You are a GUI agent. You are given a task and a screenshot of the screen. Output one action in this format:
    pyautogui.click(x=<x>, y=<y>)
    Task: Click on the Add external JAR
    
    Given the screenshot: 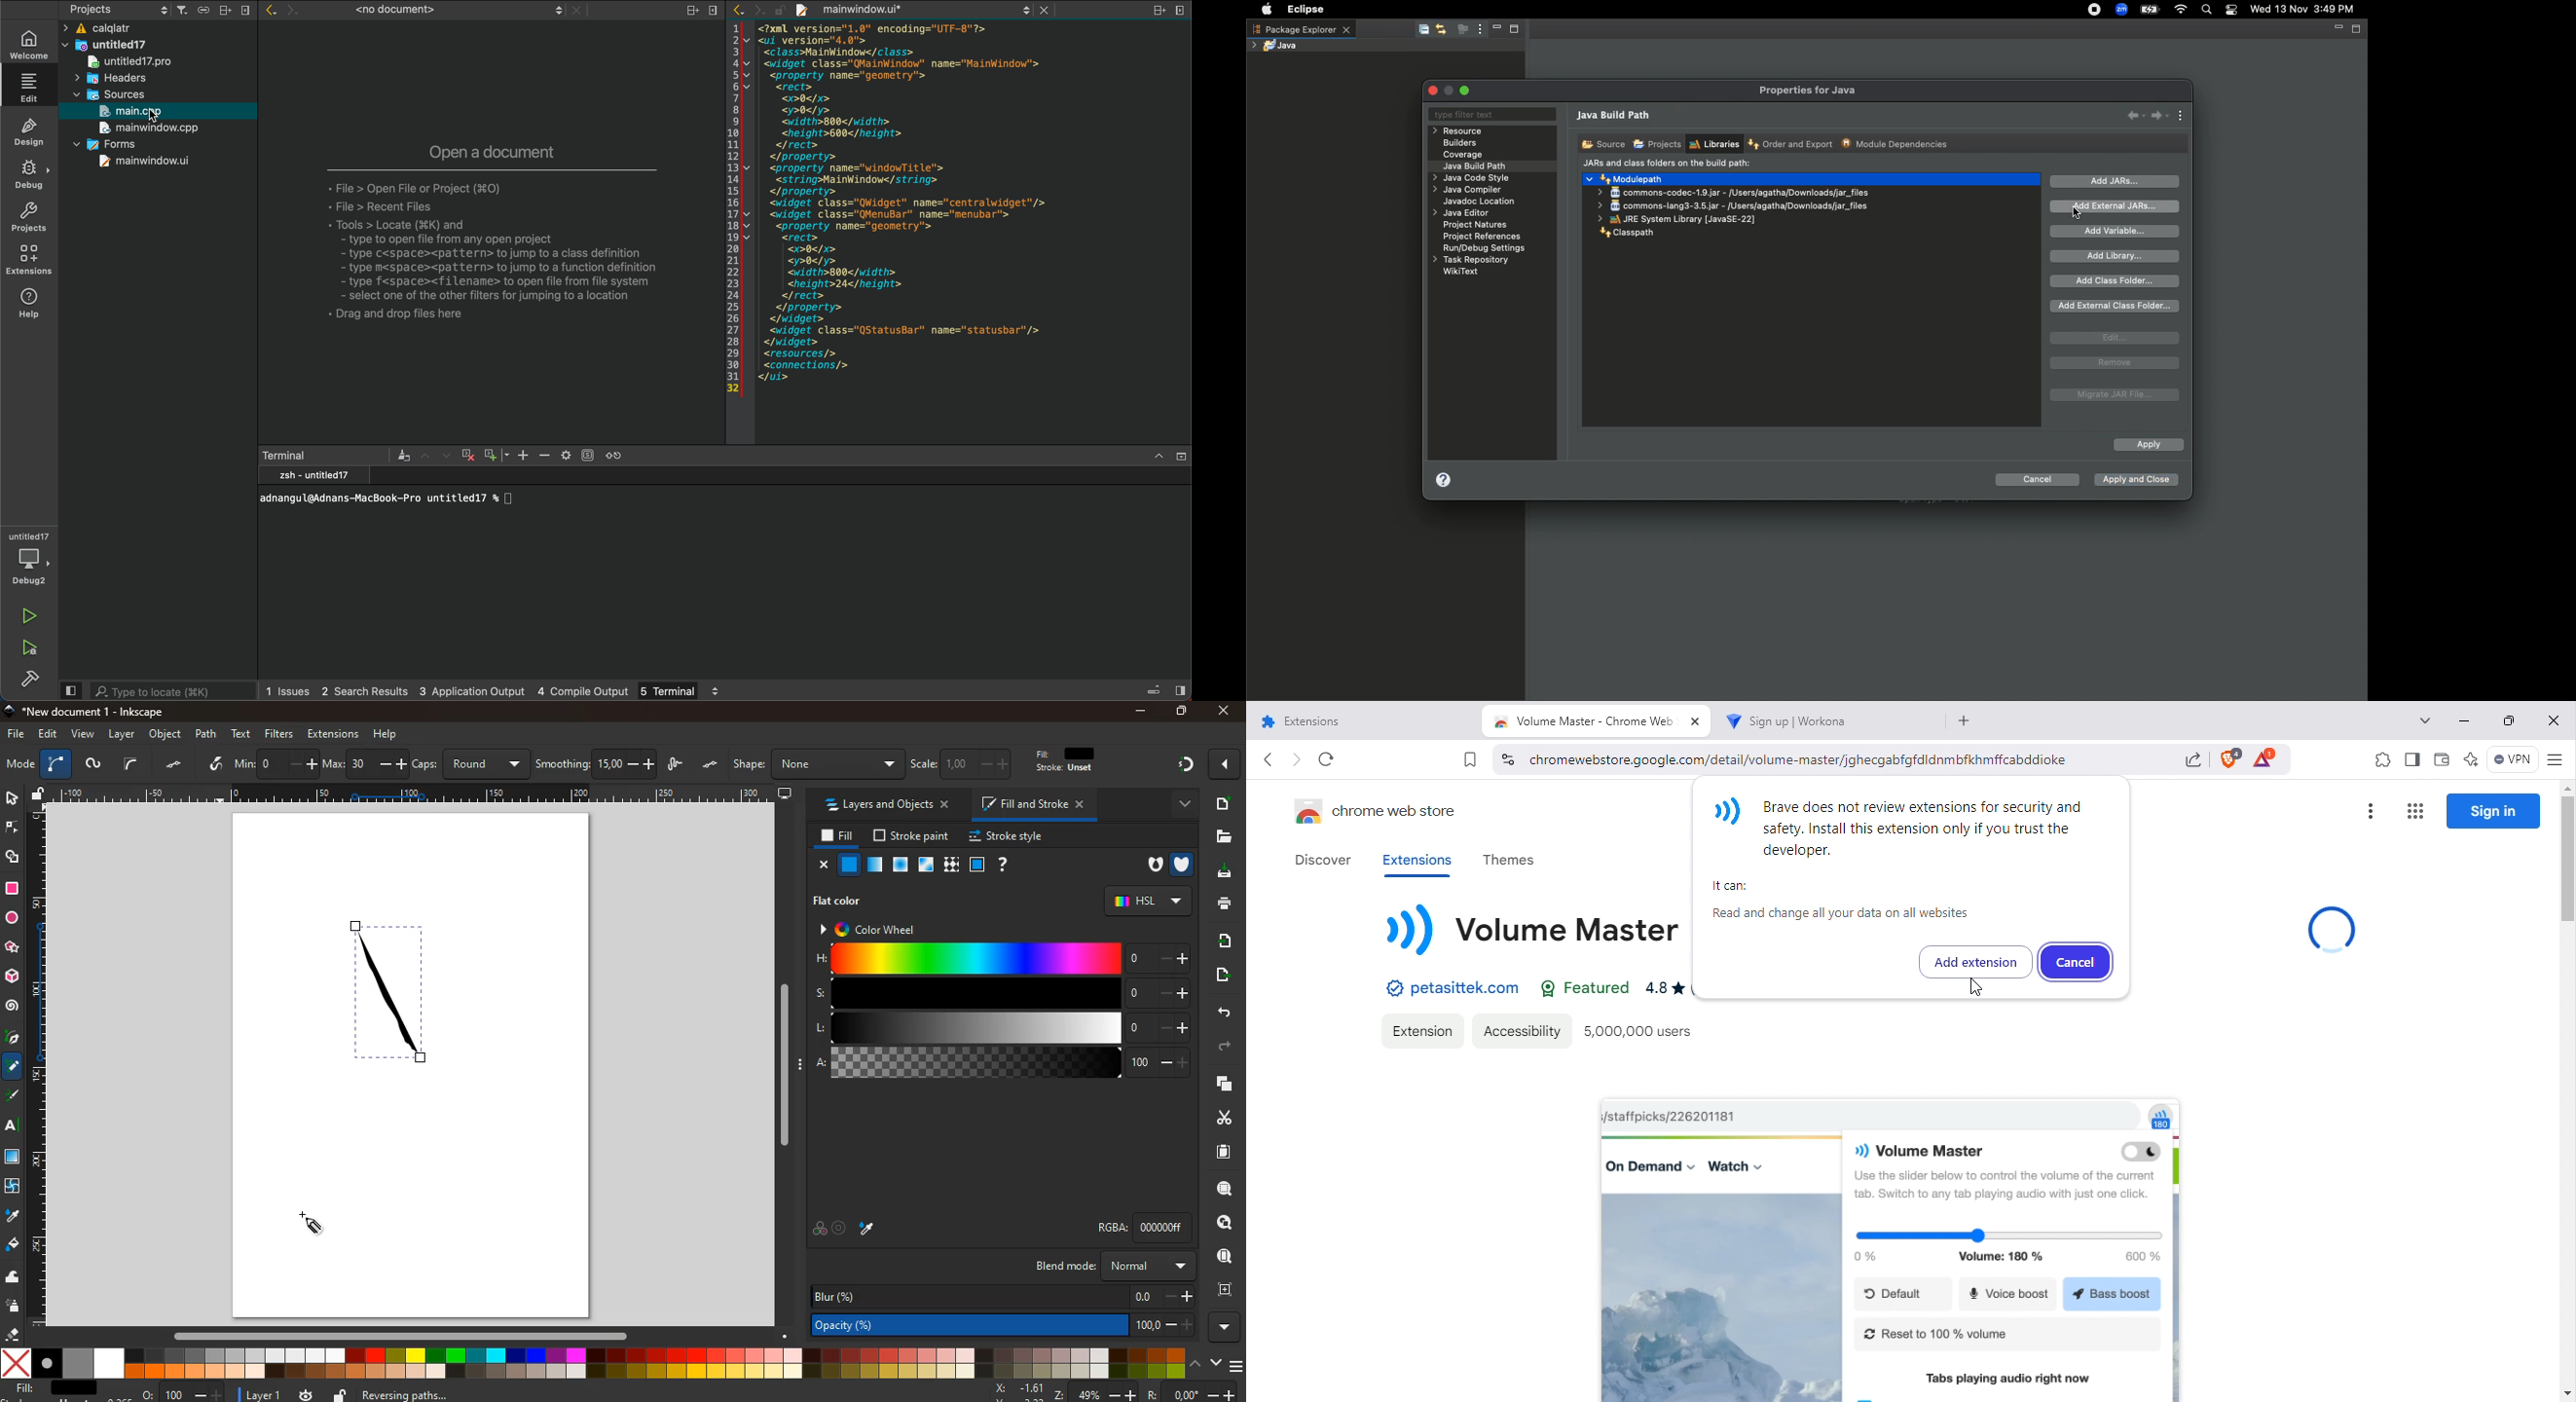 What is the action you would take?
    pyautogui.click(x=2115, y=206)
    